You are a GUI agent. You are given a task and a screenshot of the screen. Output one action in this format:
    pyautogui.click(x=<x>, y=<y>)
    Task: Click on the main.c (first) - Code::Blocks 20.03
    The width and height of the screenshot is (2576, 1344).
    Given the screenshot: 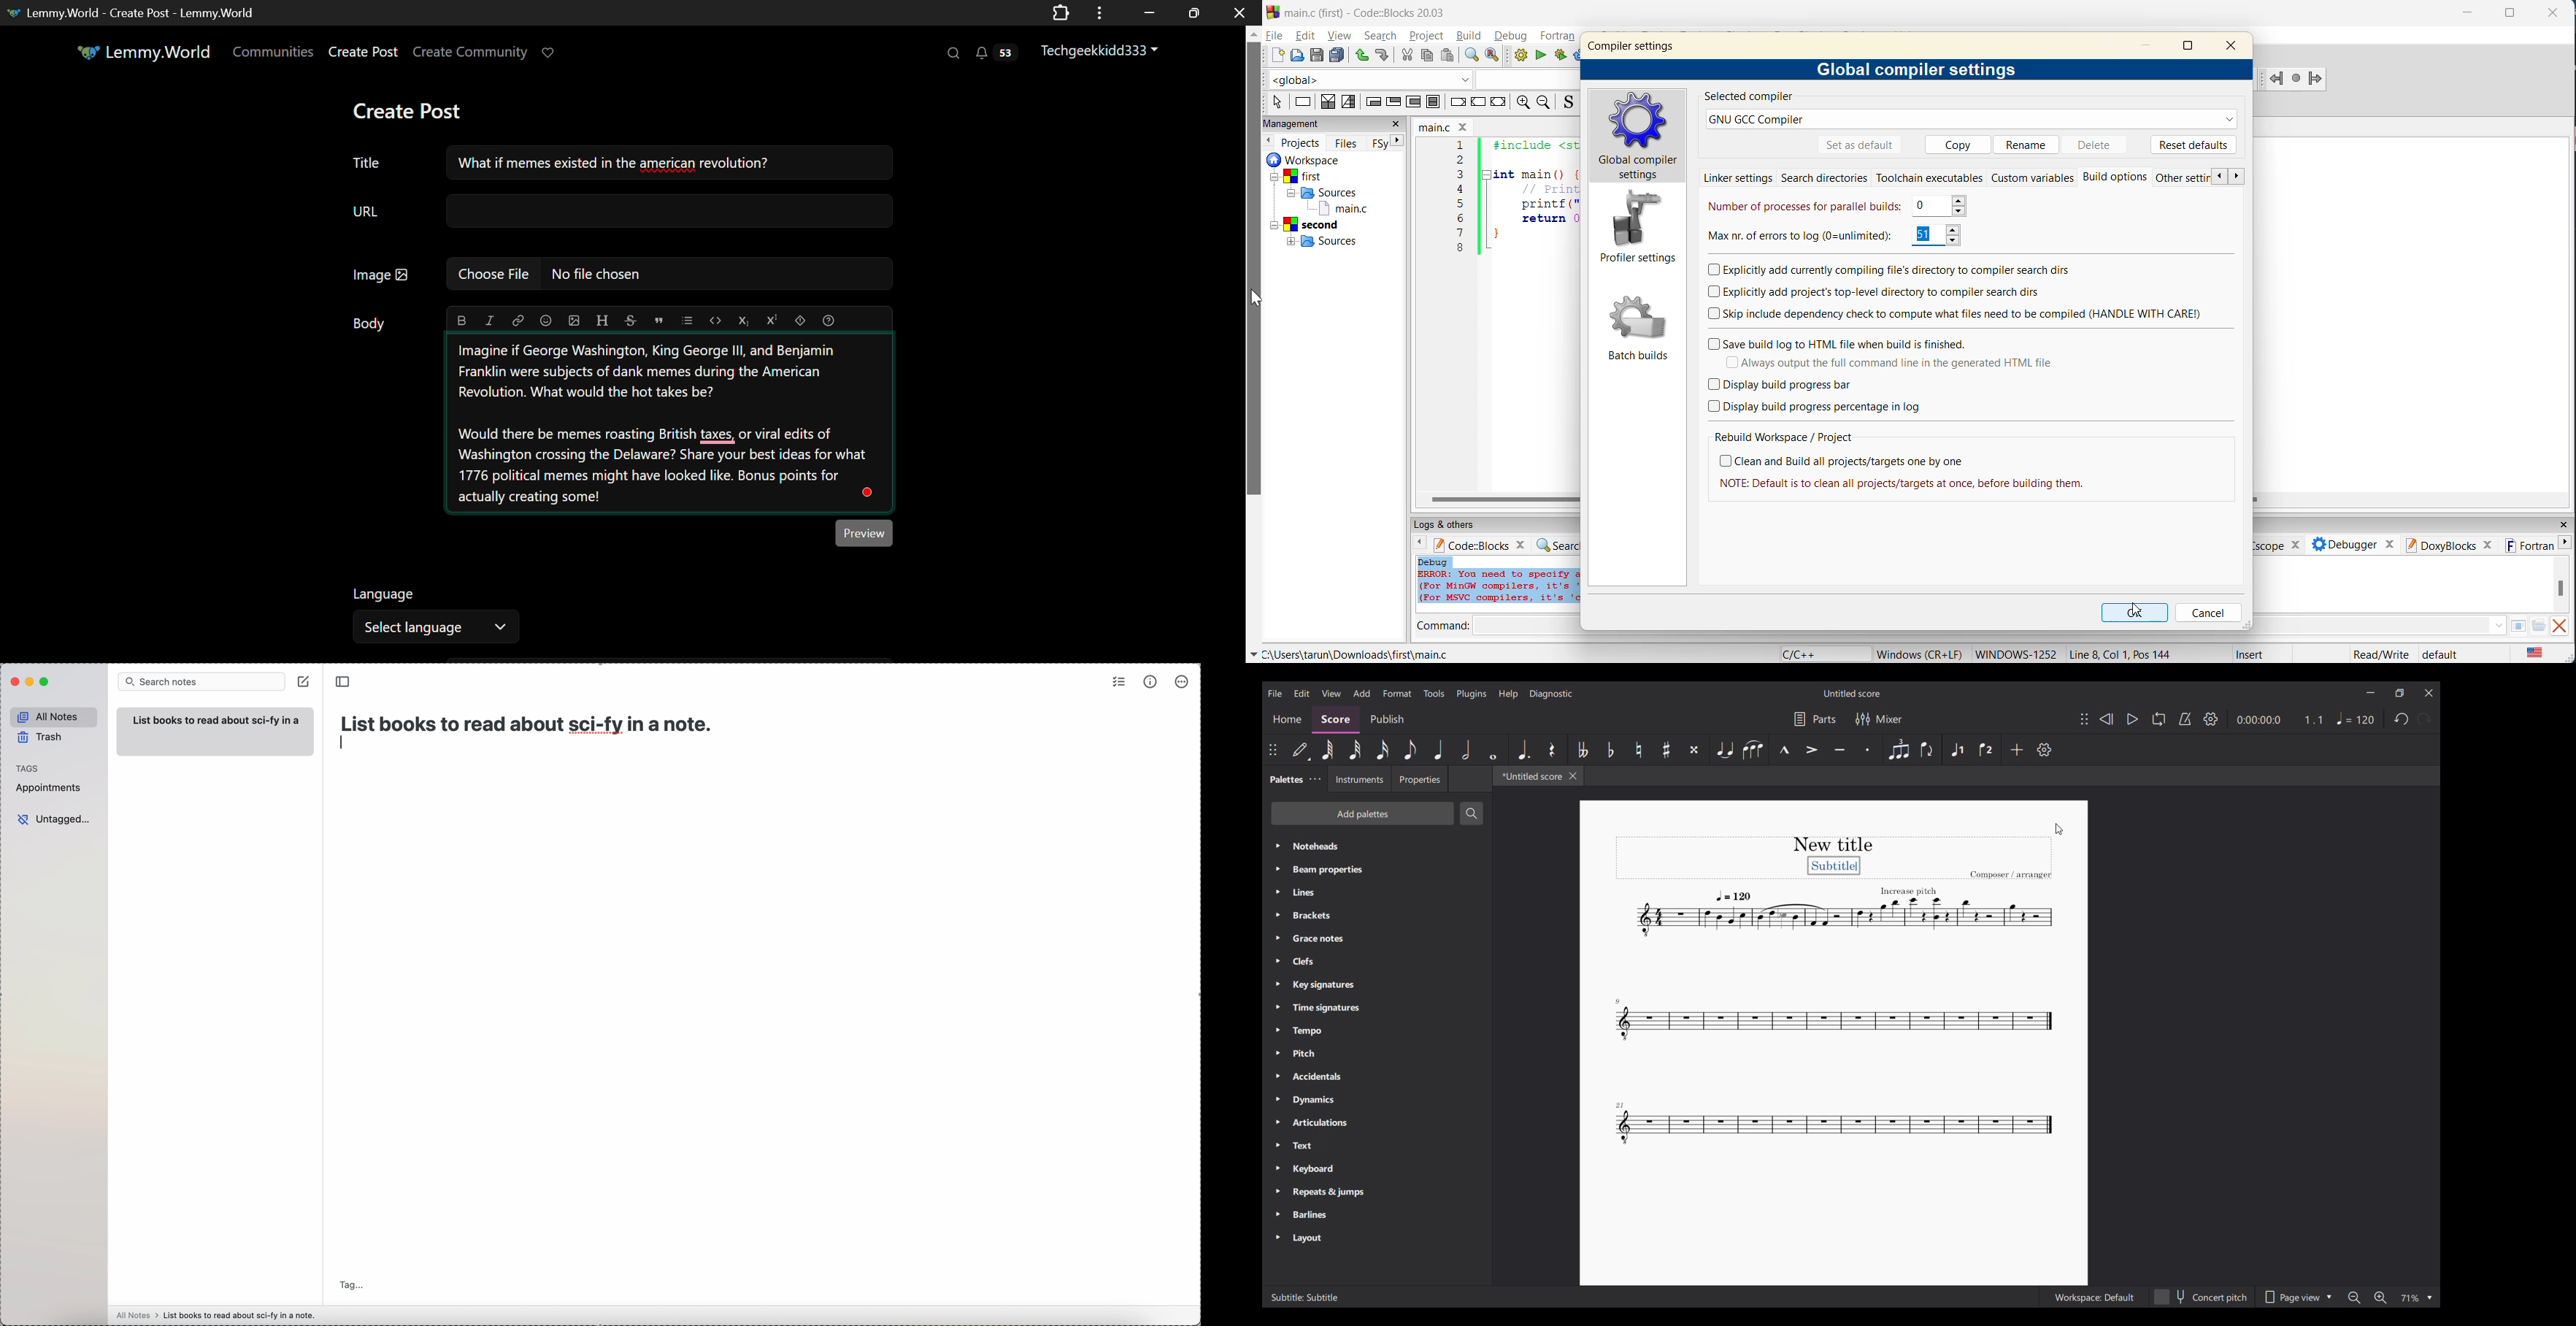 What is the action you would take?
    pyautogui.click(x=1360, y=12)
    